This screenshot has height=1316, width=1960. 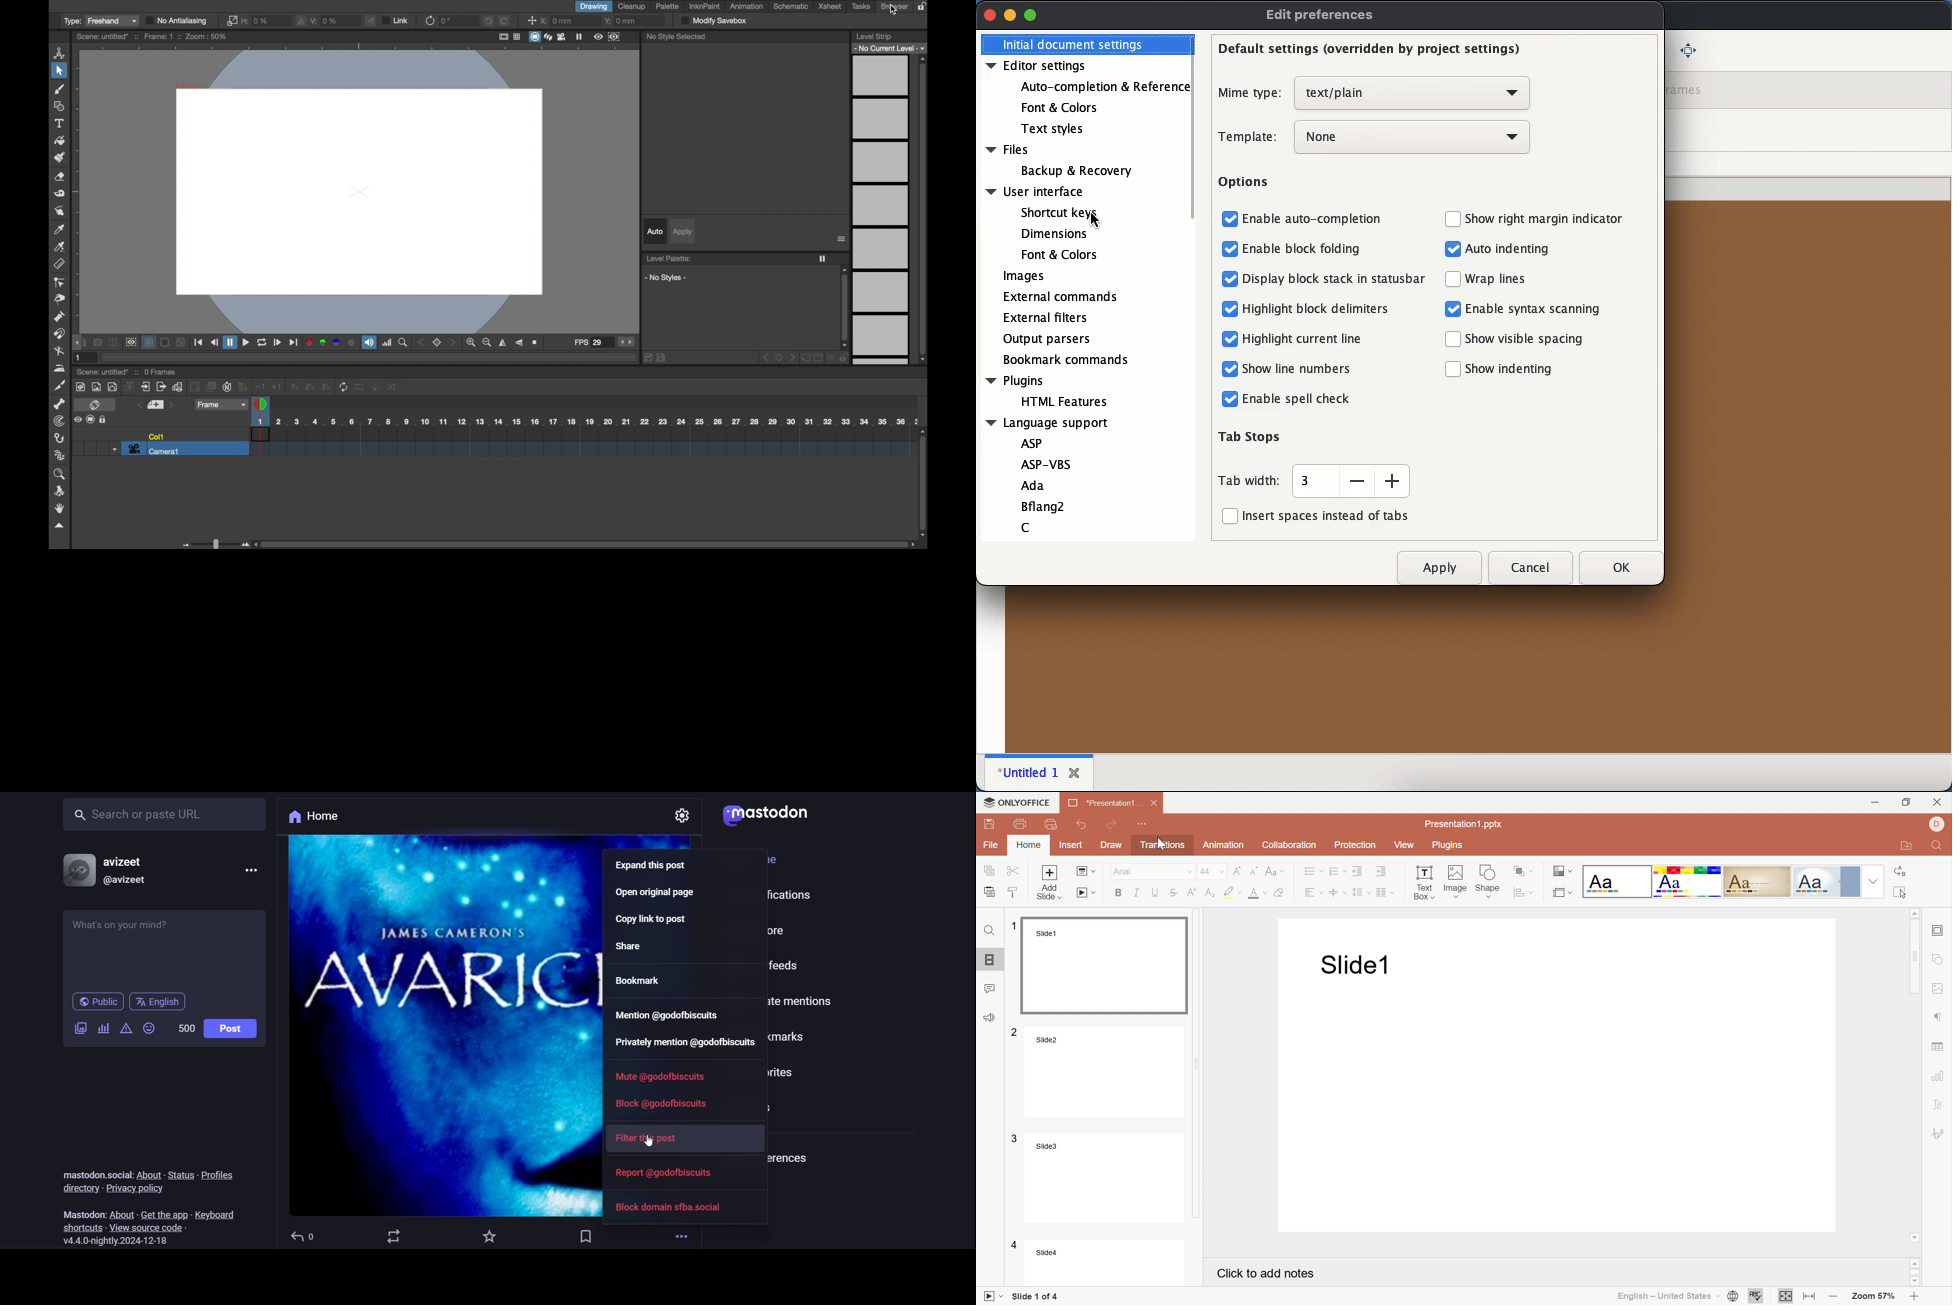 What do you see at coordinates (989, 824) in the screenshot?
I see `Save` at bounding box center [989, 824].